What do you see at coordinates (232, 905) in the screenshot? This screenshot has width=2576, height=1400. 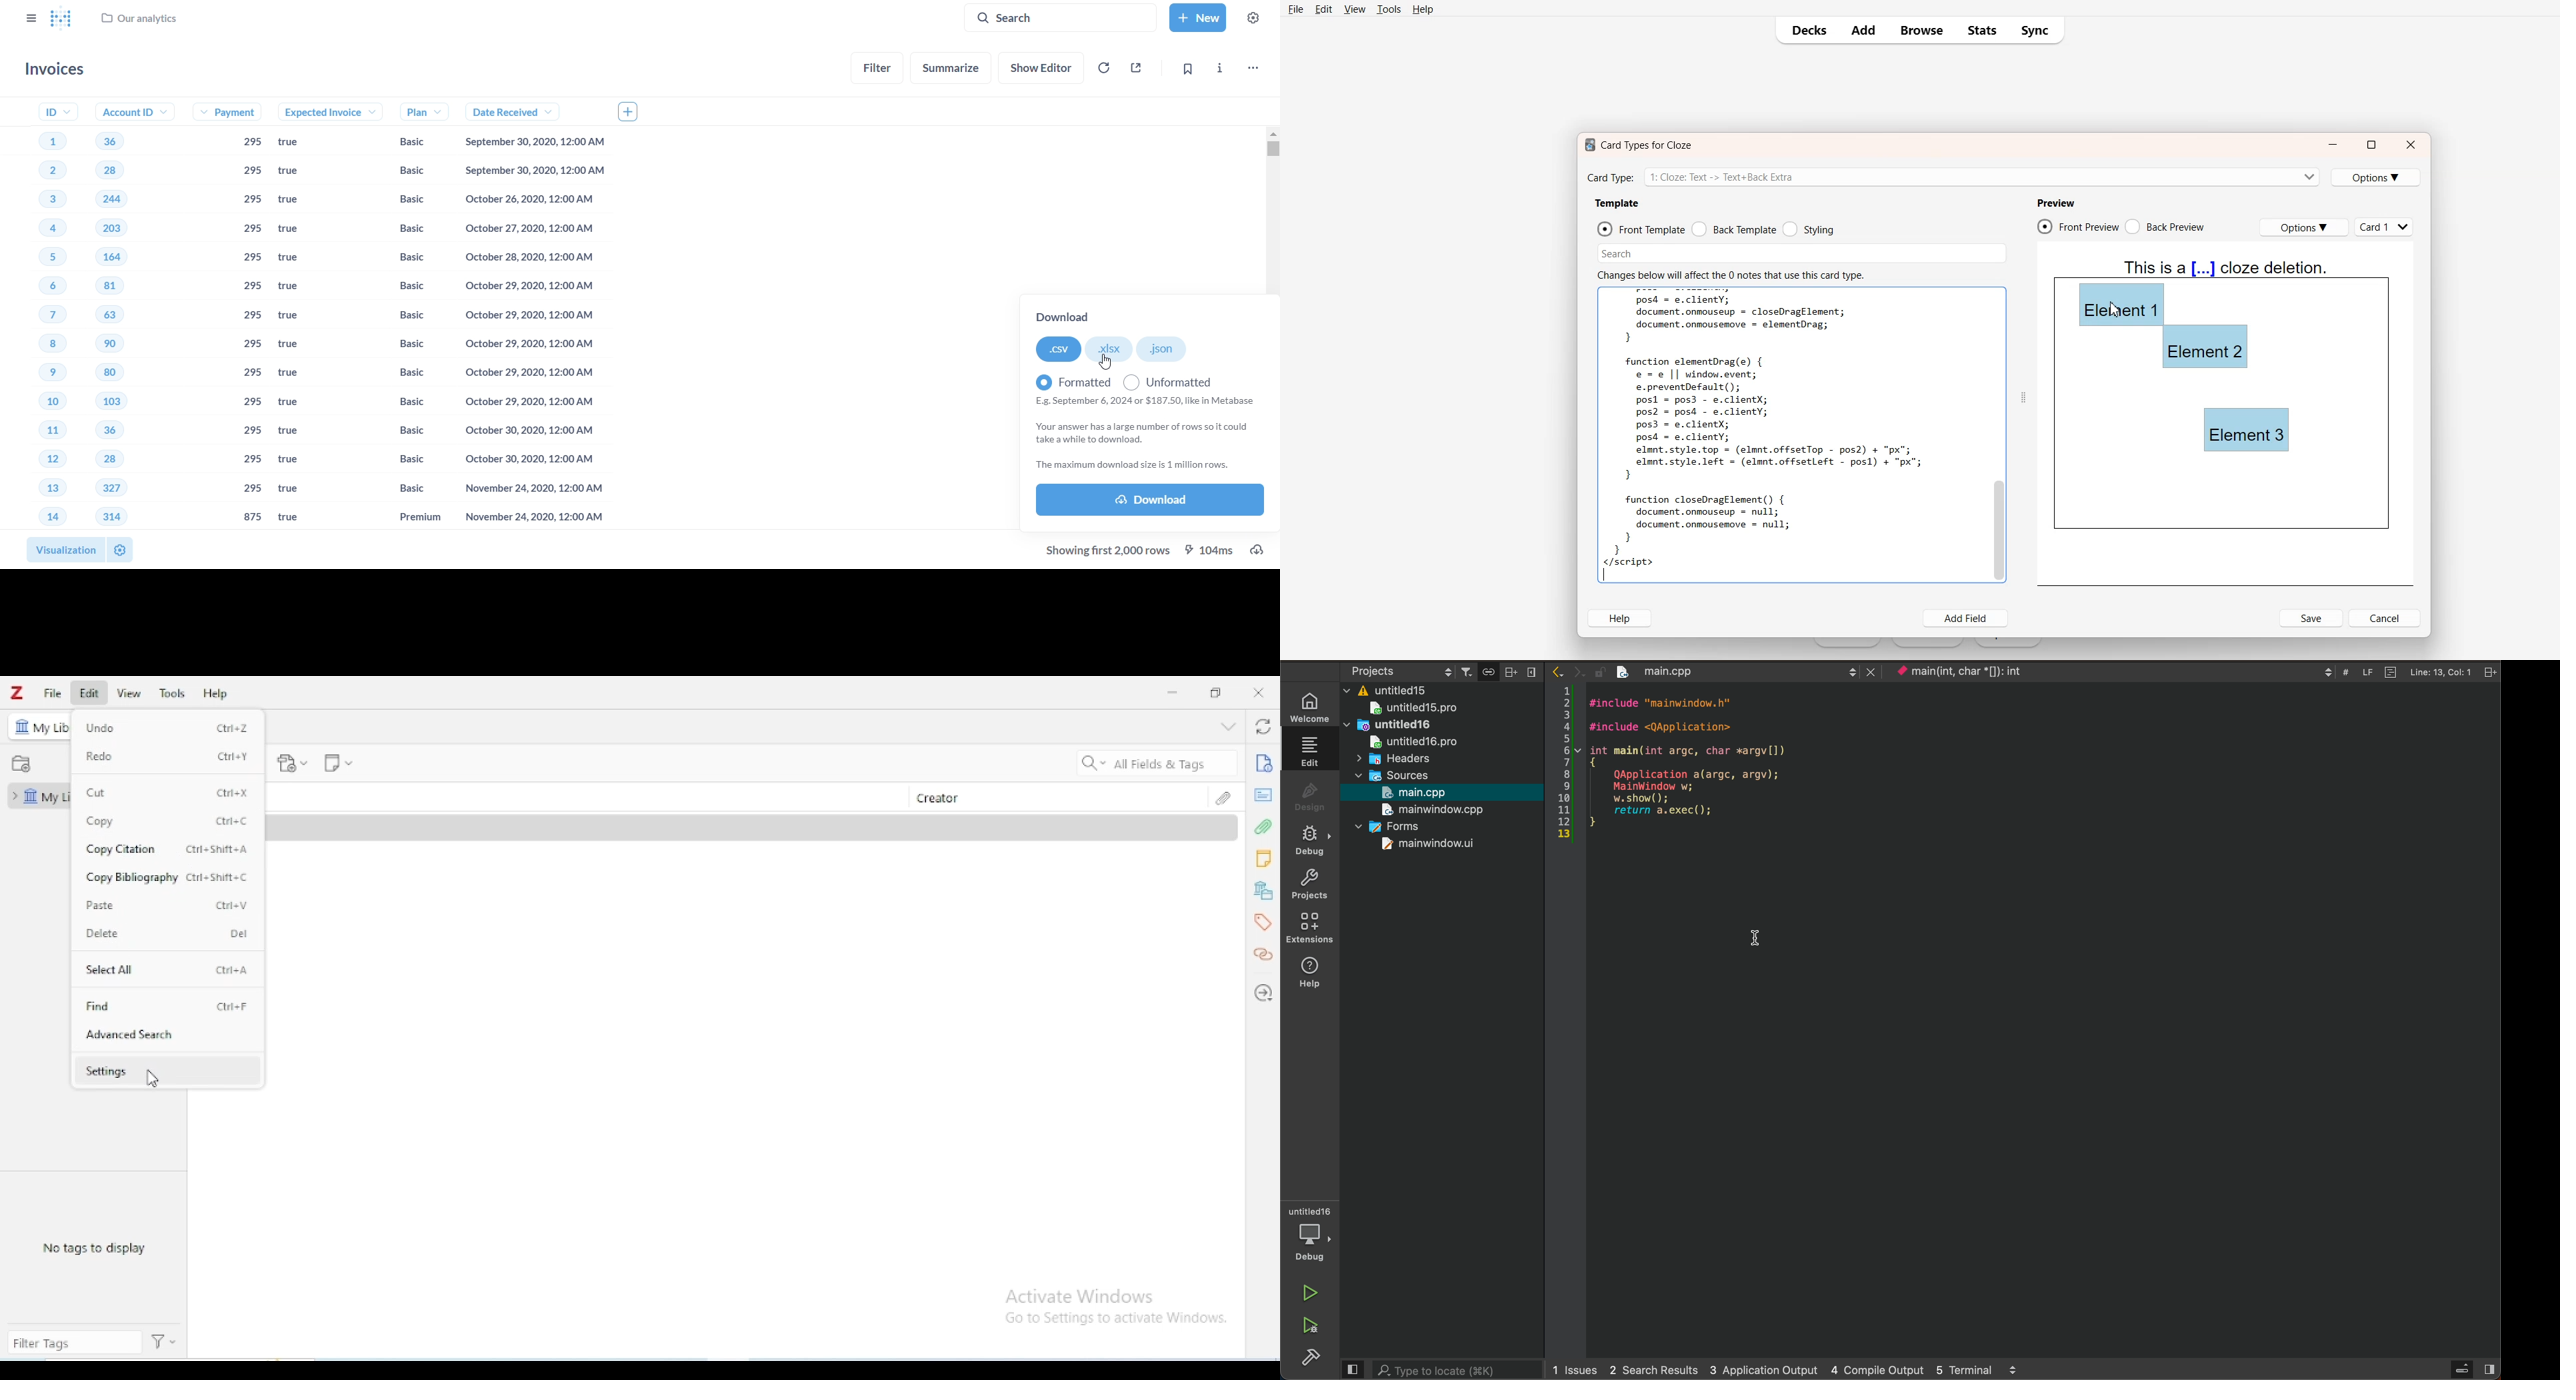 I see `ctrl+V` at bounding box center [232, 905].